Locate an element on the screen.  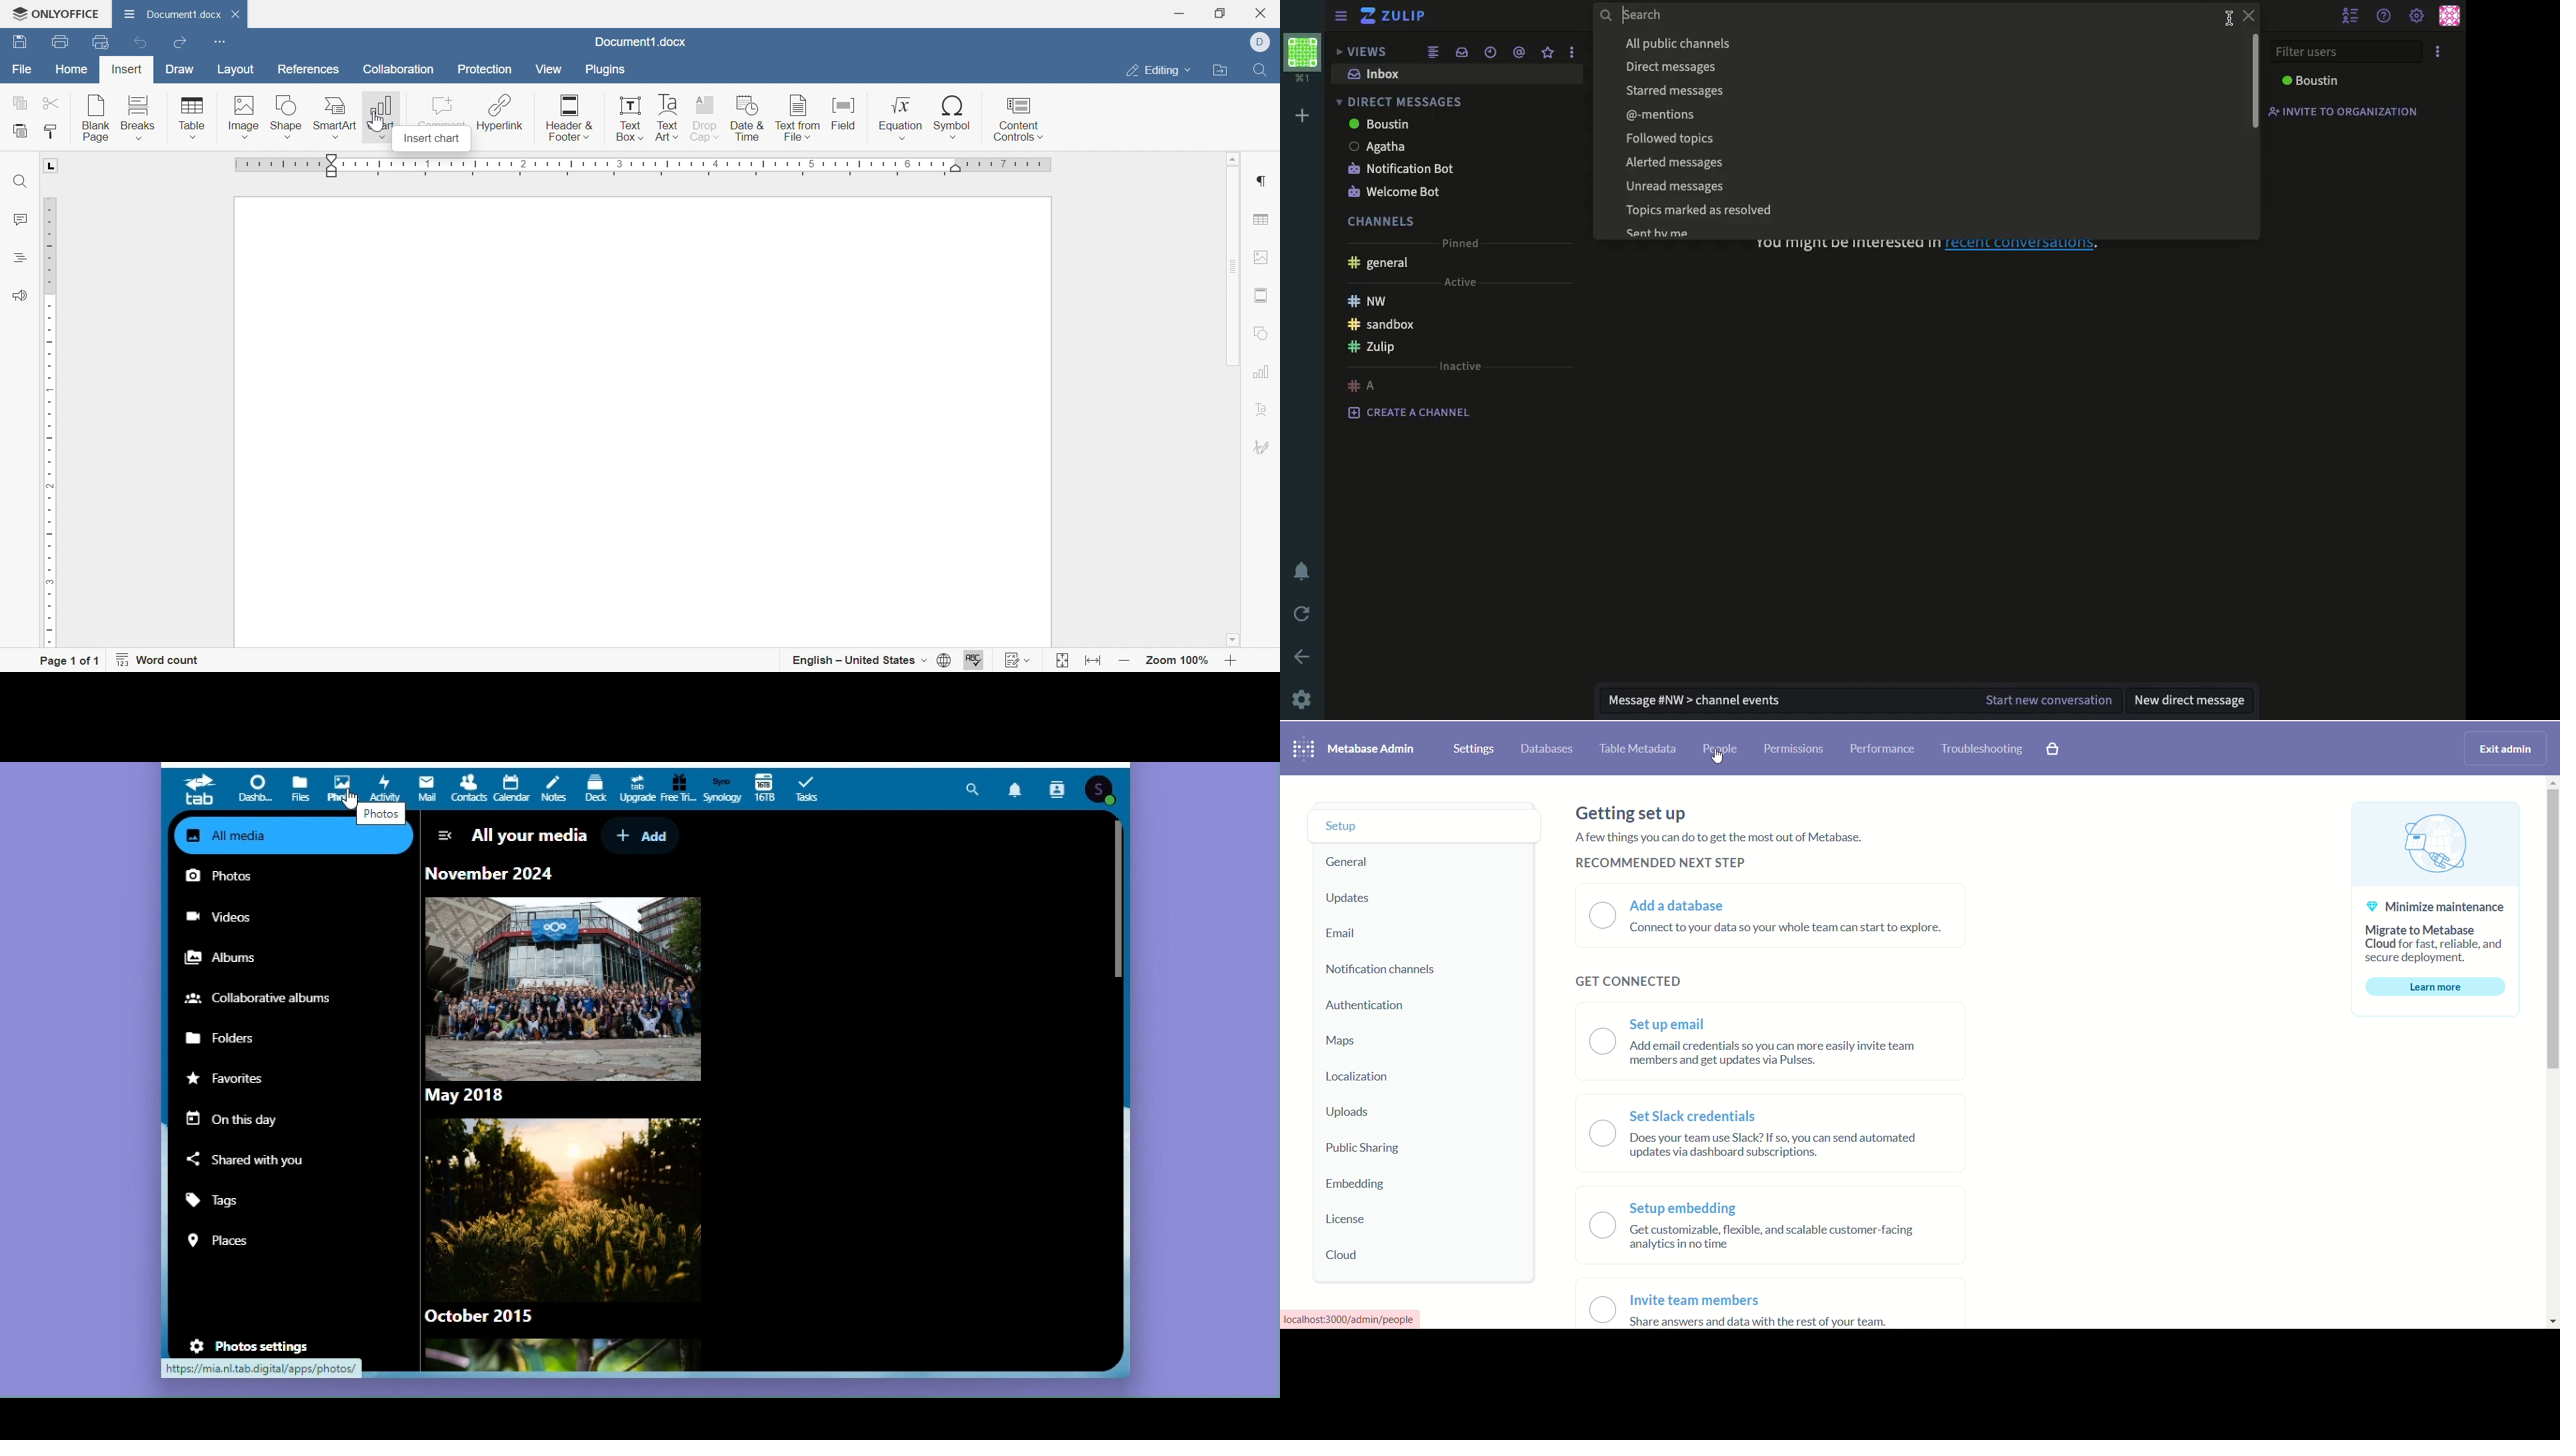
notification bot is located at coordinates (1402, 171).